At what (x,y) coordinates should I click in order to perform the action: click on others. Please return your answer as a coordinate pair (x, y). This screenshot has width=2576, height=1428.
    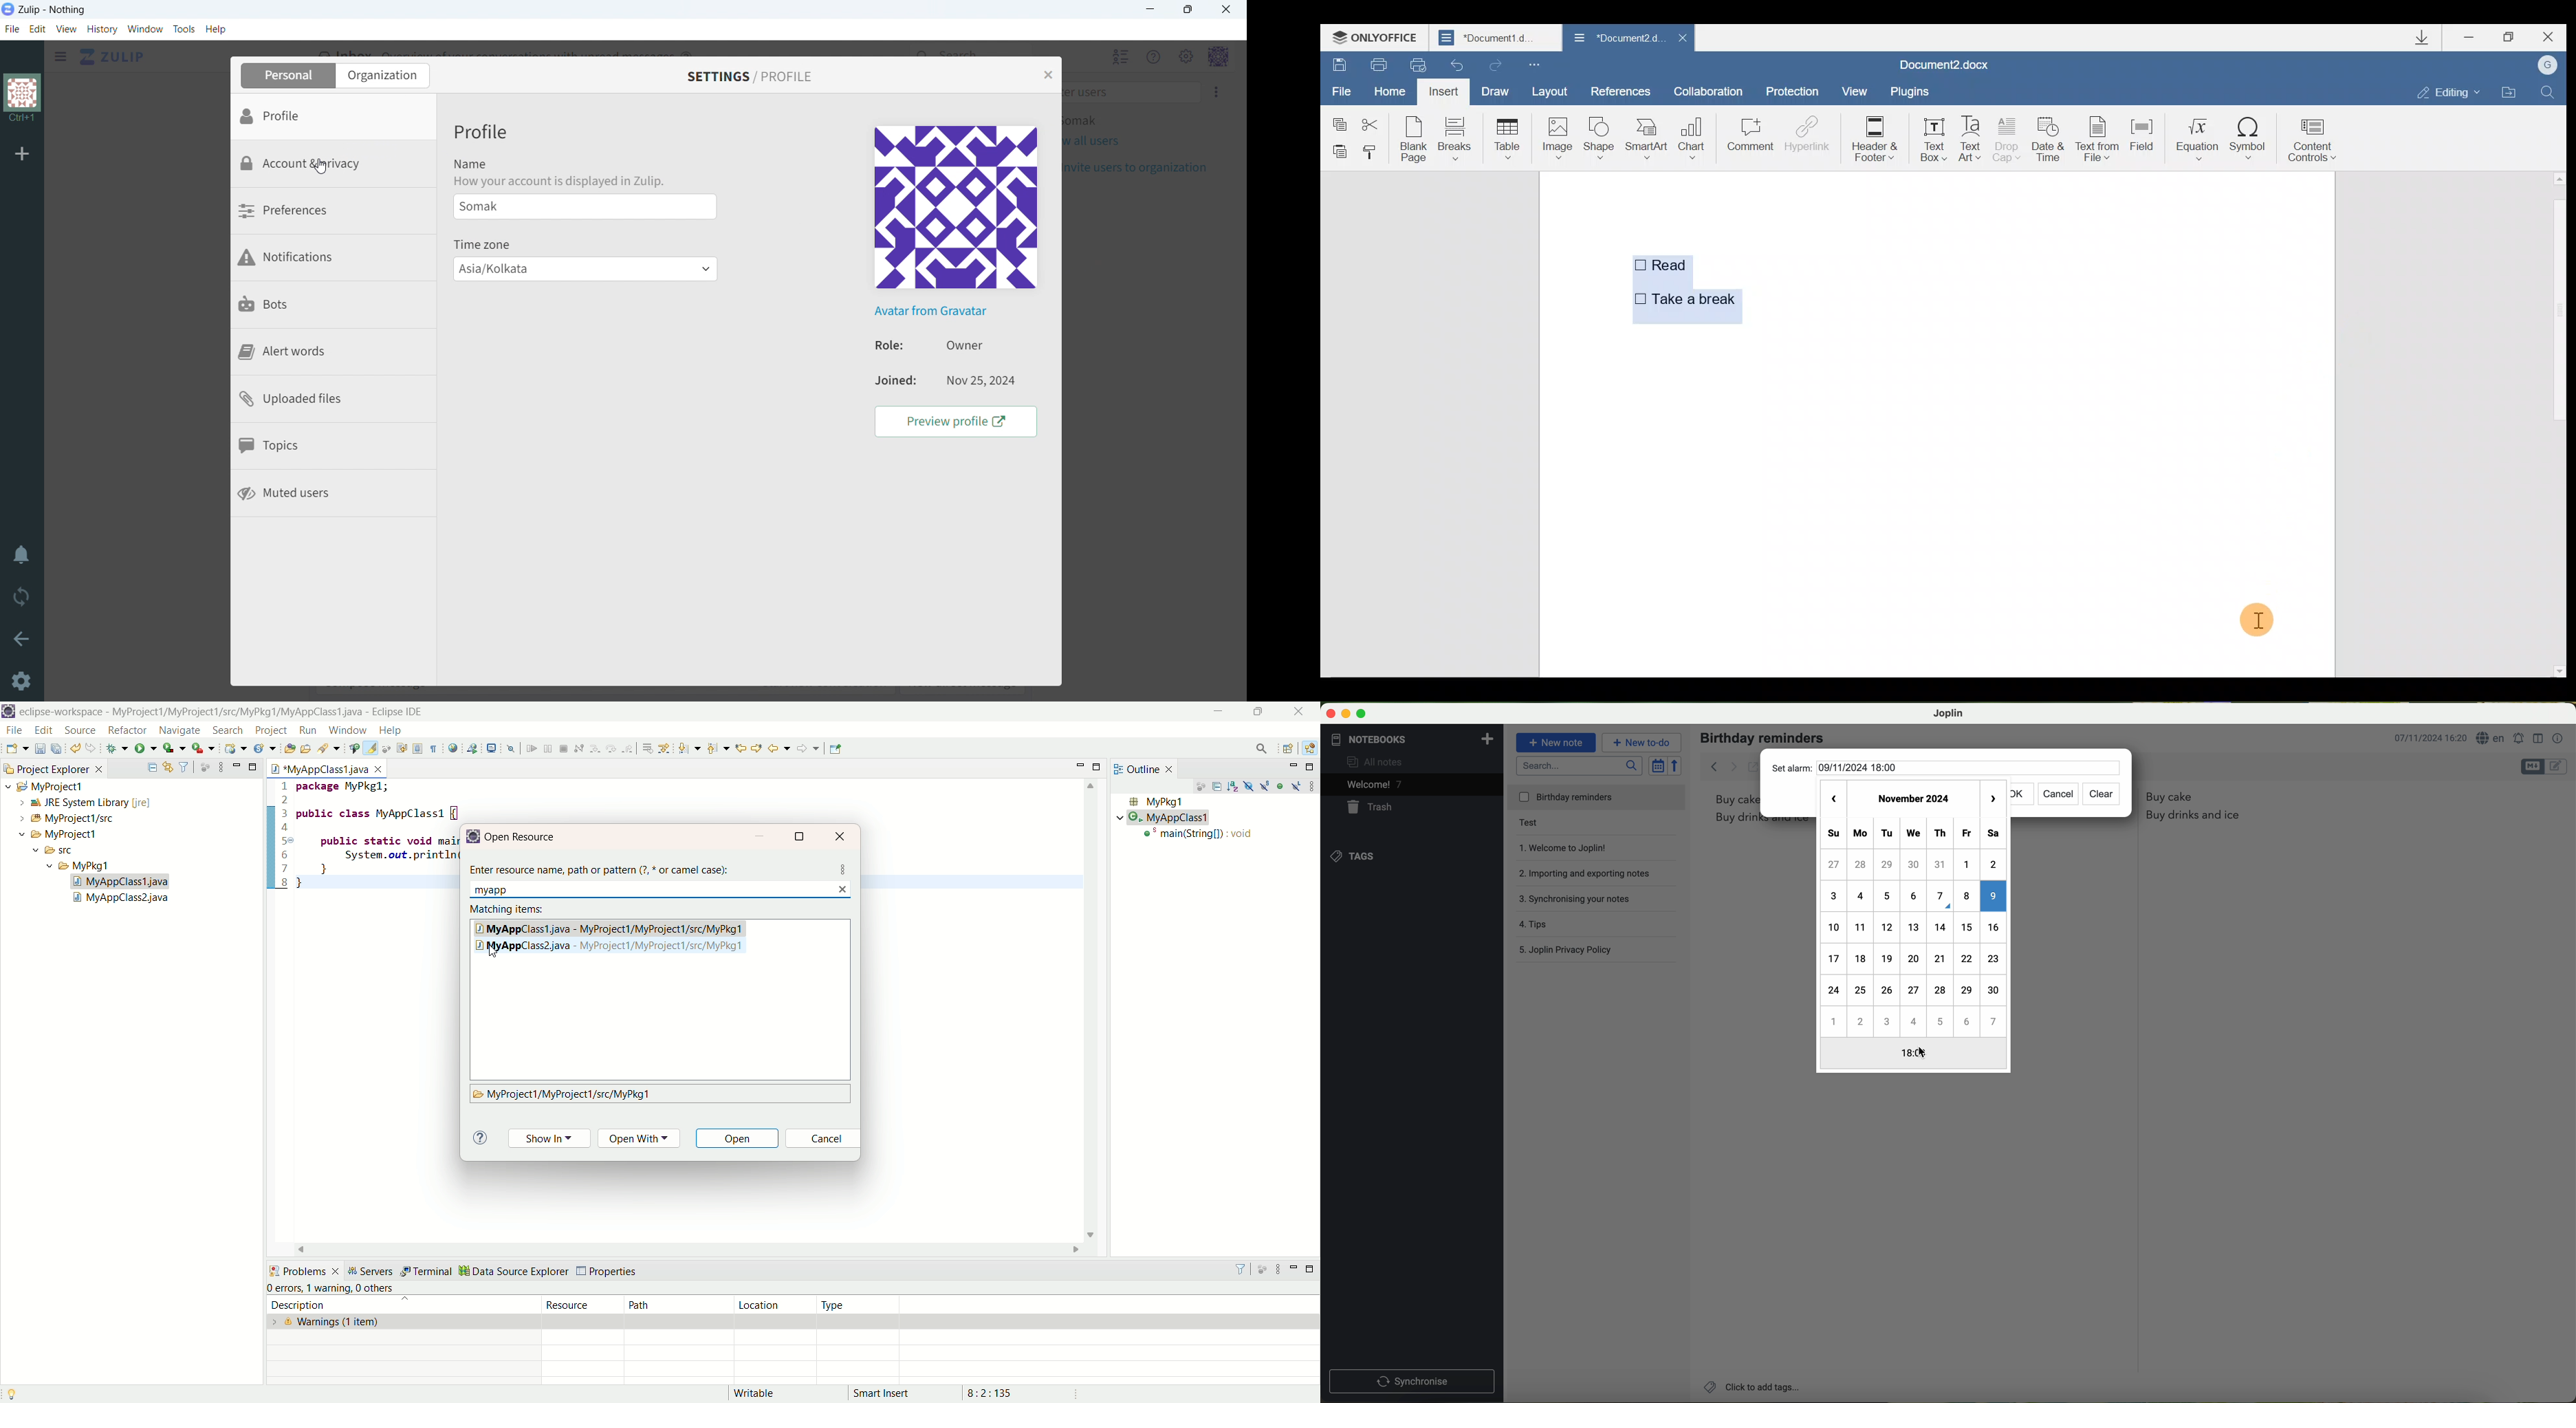
    Looking at the image, I should click on (378, 1288).